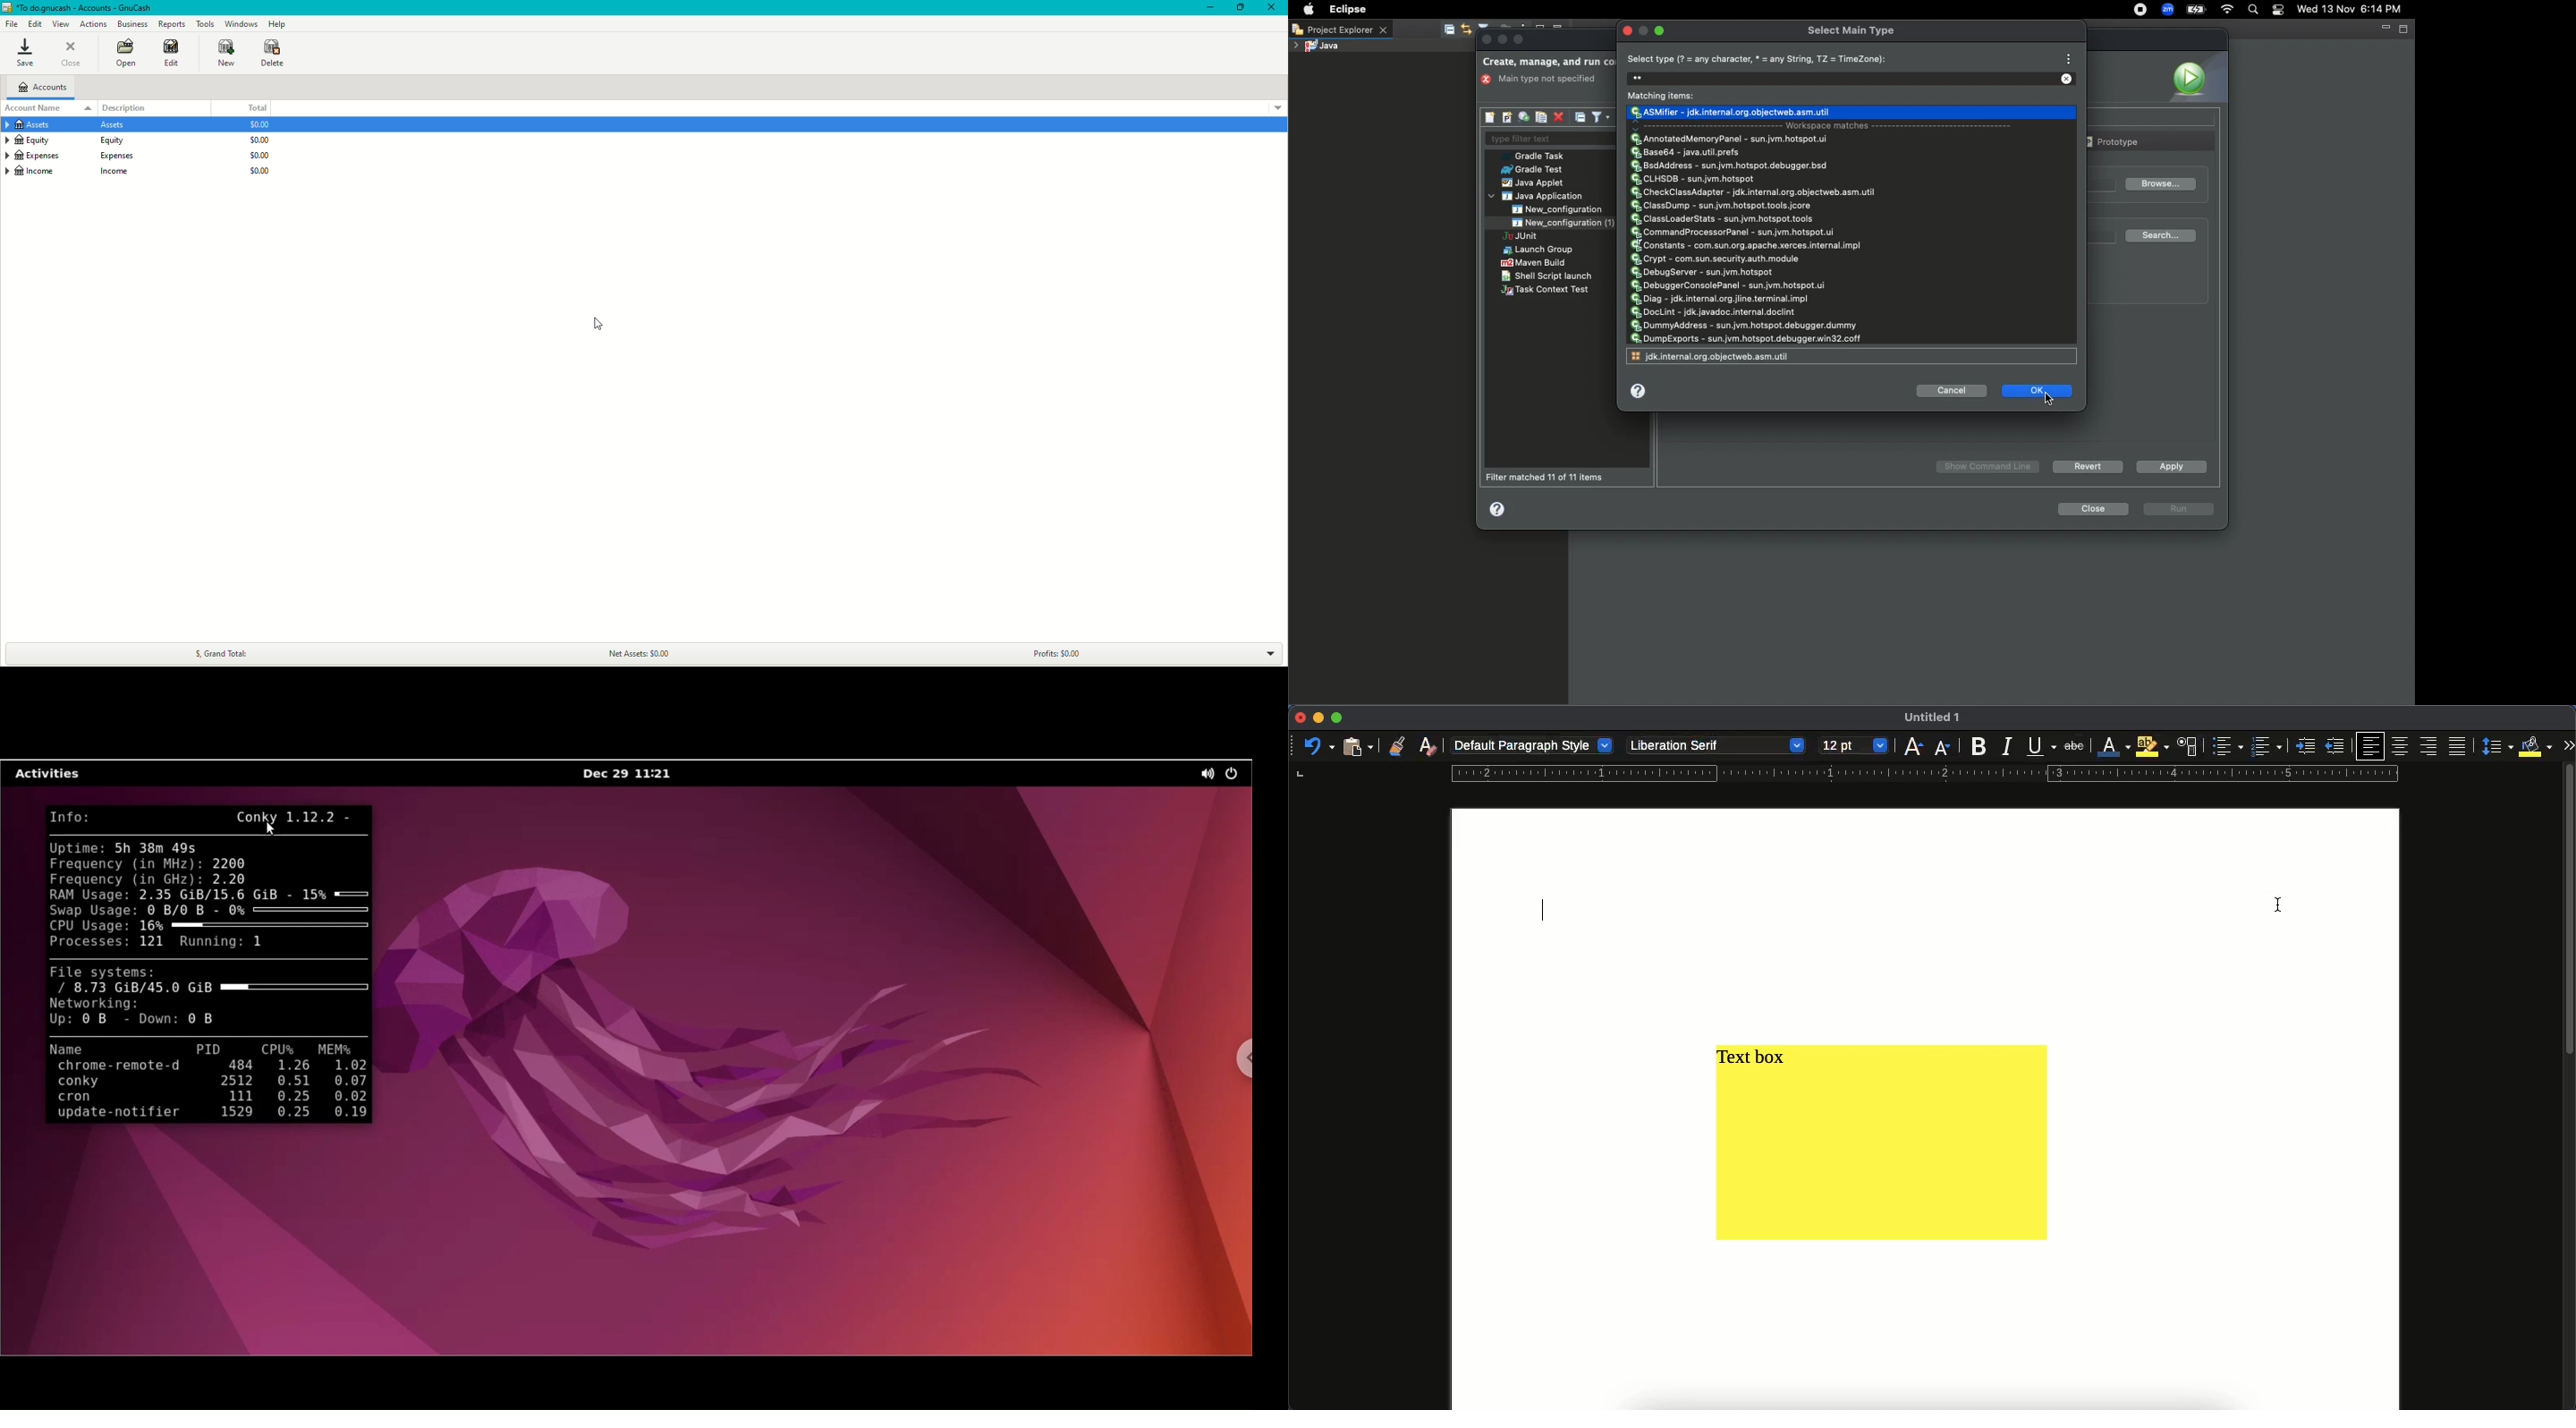  What do you see at coordinates (2284, 903) in the screenshot?
I see `cursor` at bounding box center [2284, 903].